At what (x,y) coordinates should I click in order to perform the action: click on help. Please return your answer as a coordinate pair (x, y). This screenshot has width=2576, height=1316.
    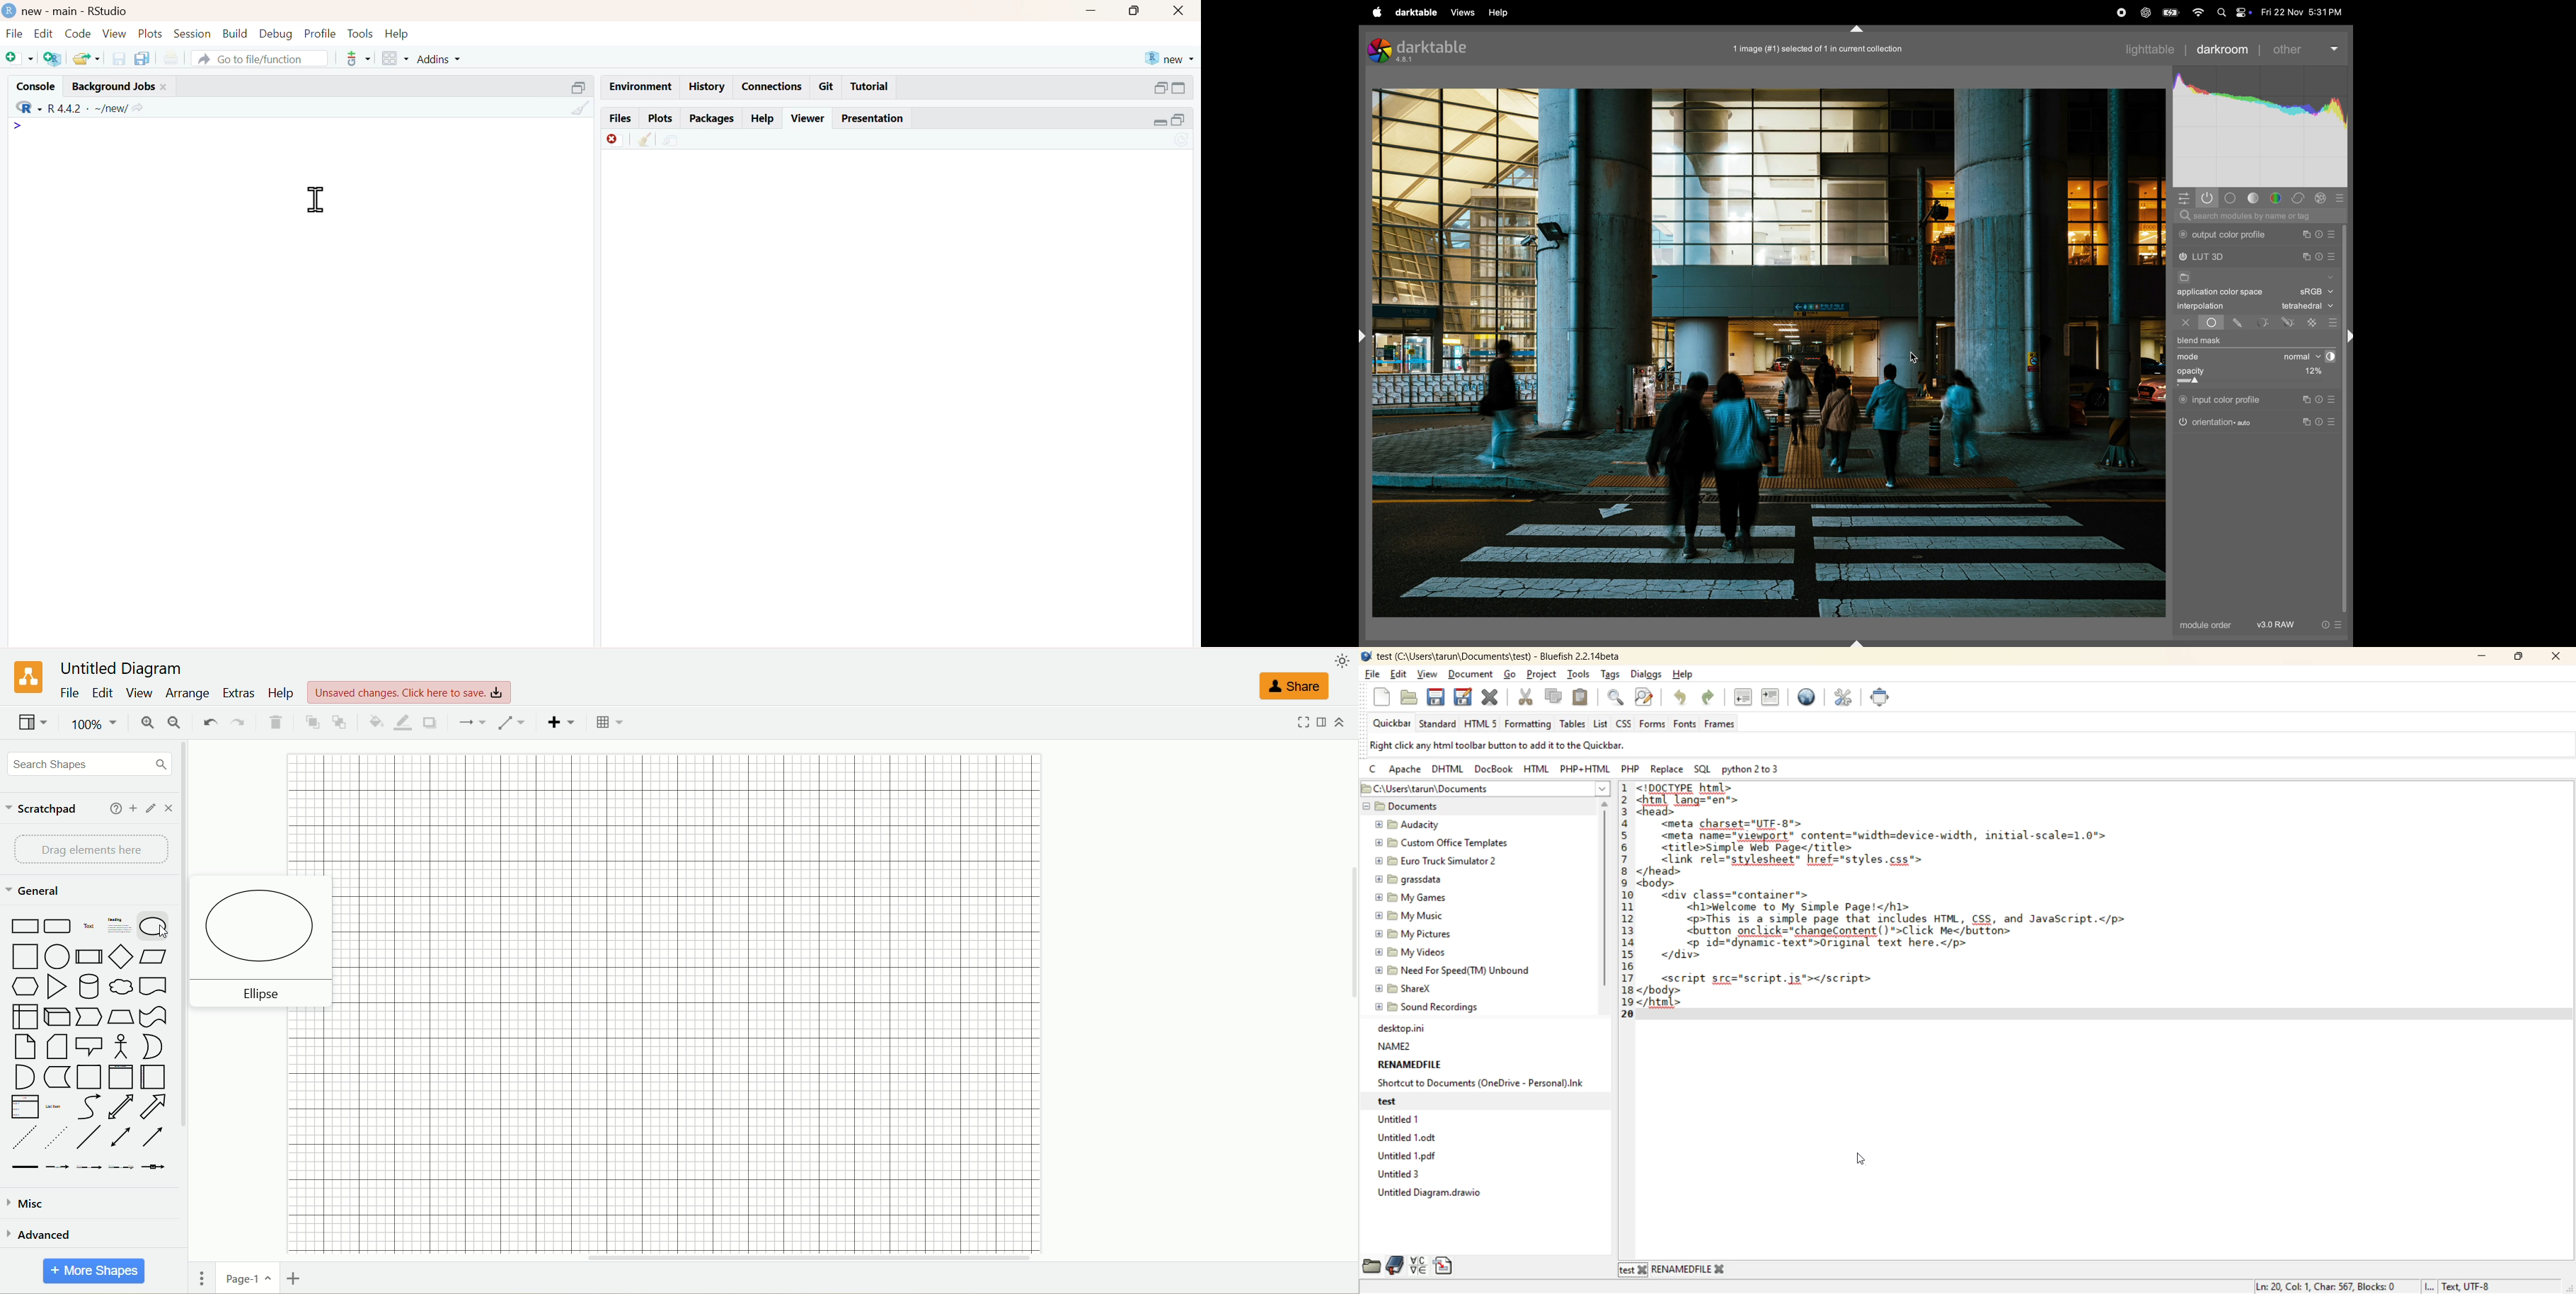
    Looking at the image, I should click on (1500, 12).